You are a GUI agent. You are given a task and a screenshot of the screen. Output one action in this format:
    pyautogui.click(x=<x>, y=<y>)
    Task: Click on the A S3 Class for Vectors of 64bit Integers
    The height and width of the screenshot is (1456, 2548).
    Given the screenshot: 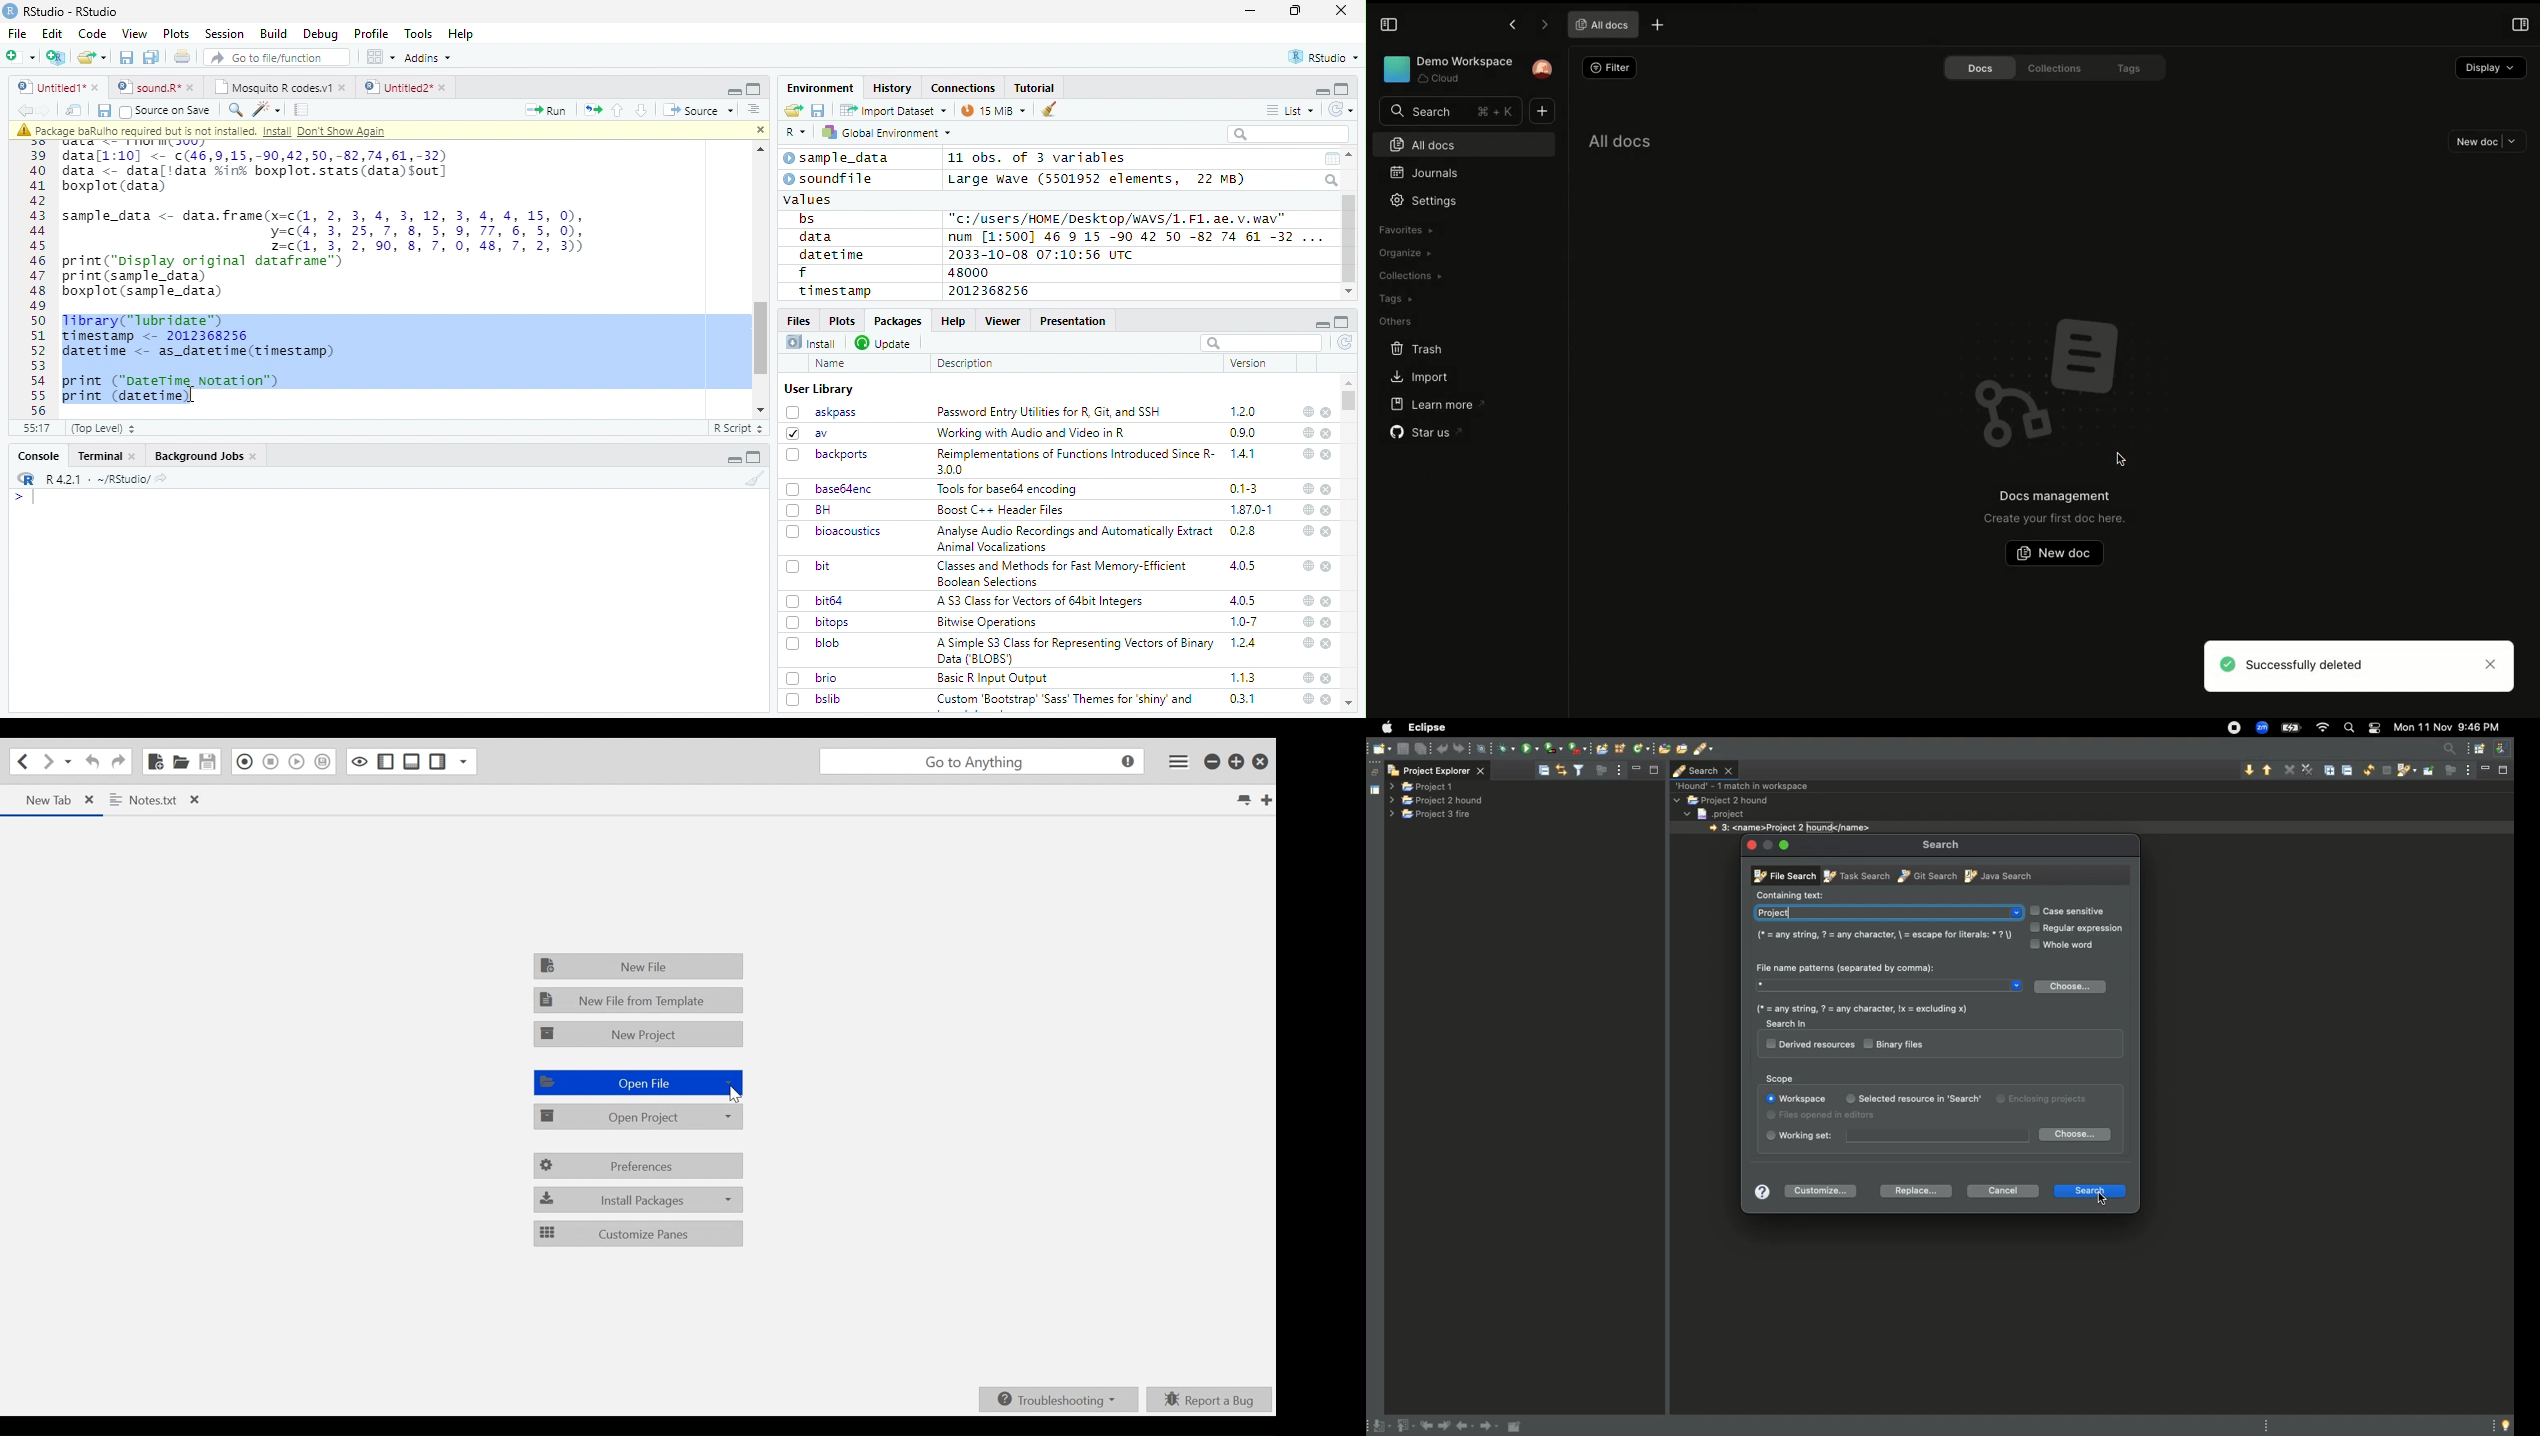 What is the action you would take?
    pyautogui.click(x=1042, y=602)
    